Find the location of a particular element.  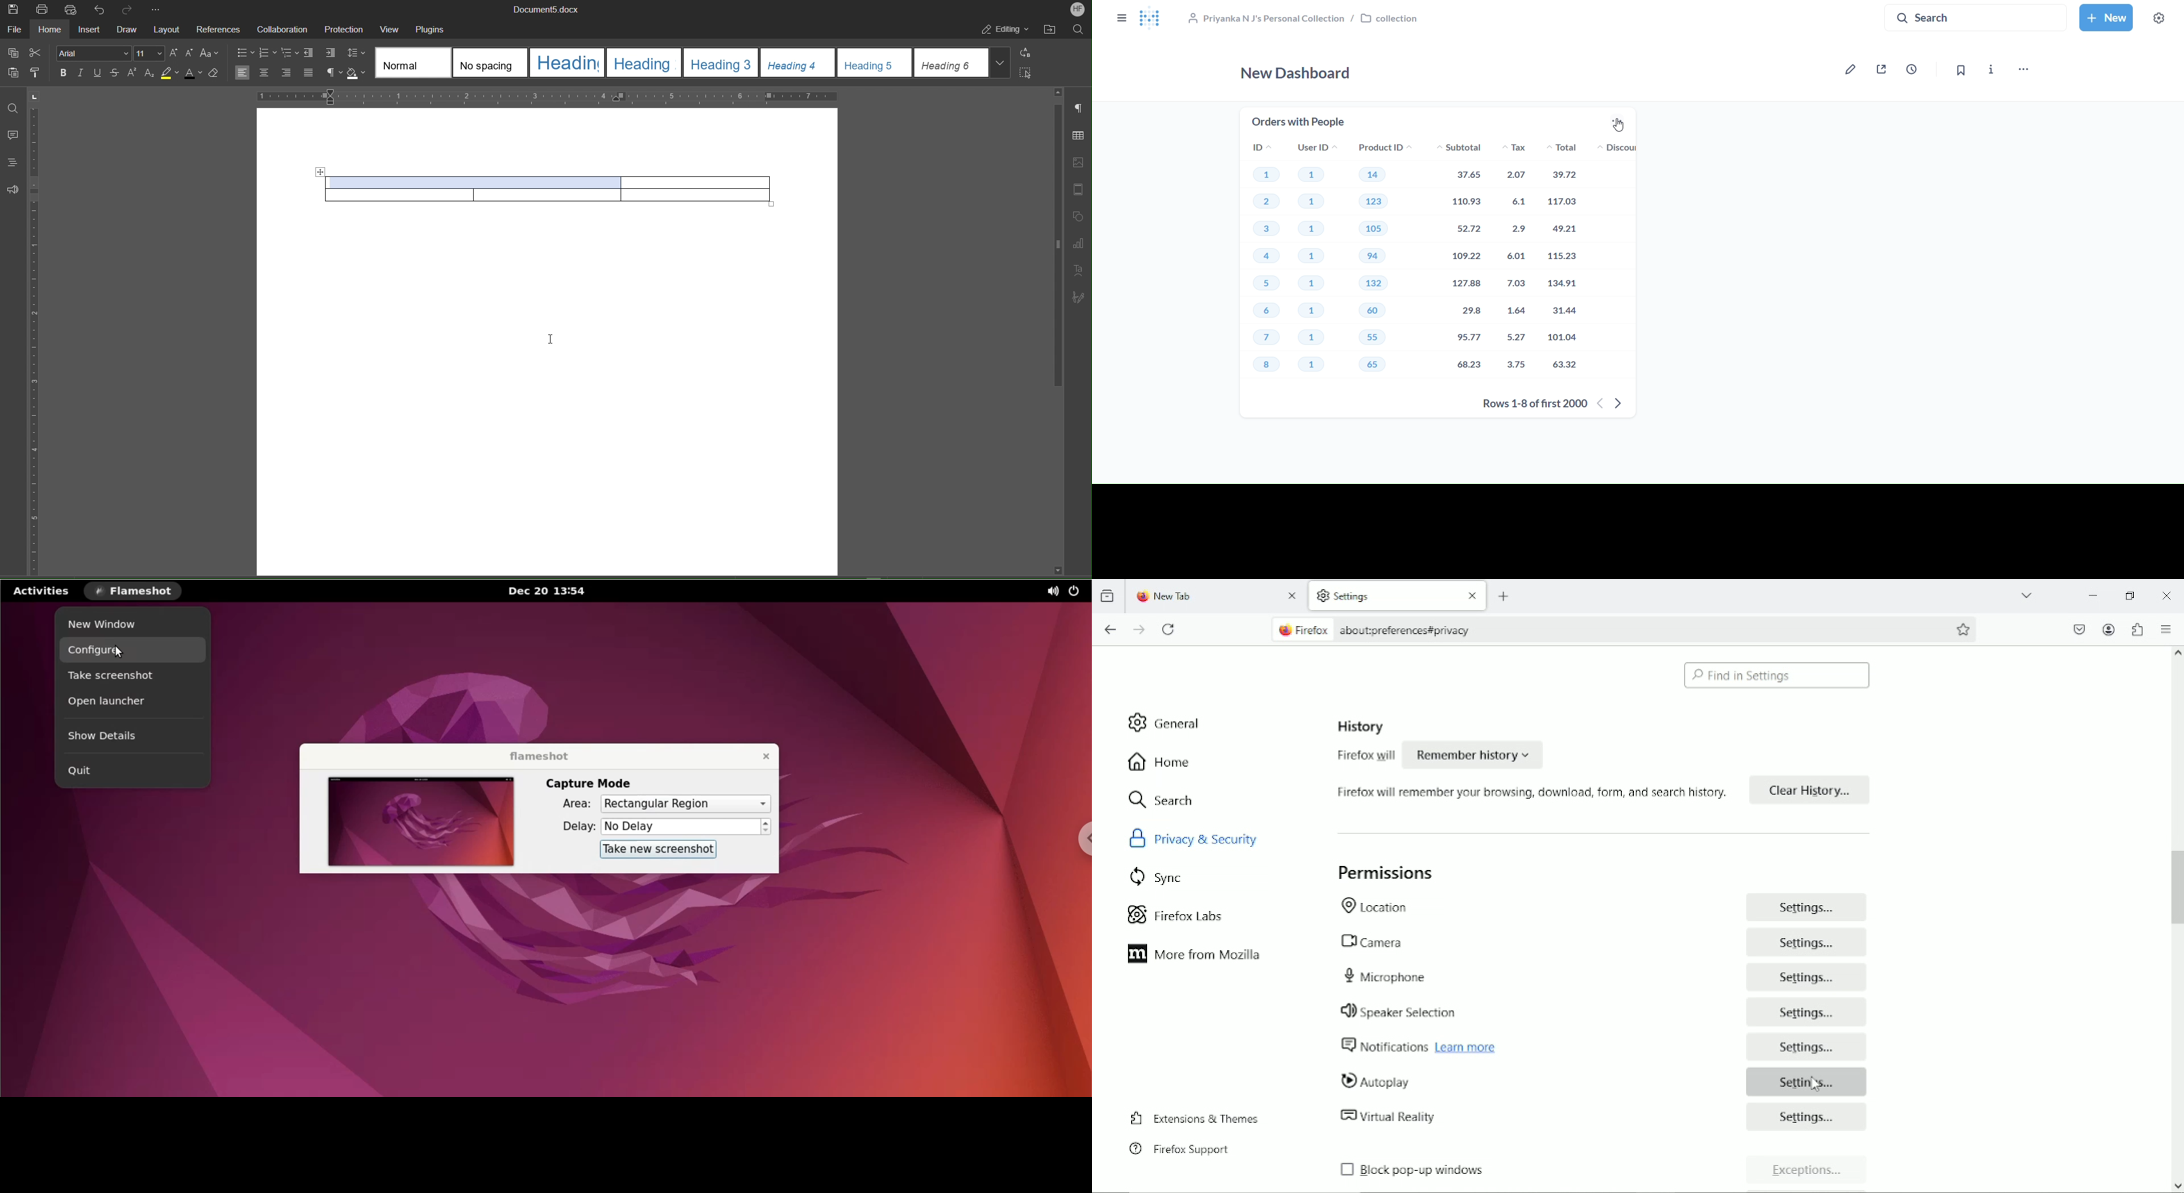

bullets is located at coordinates (245, 54).